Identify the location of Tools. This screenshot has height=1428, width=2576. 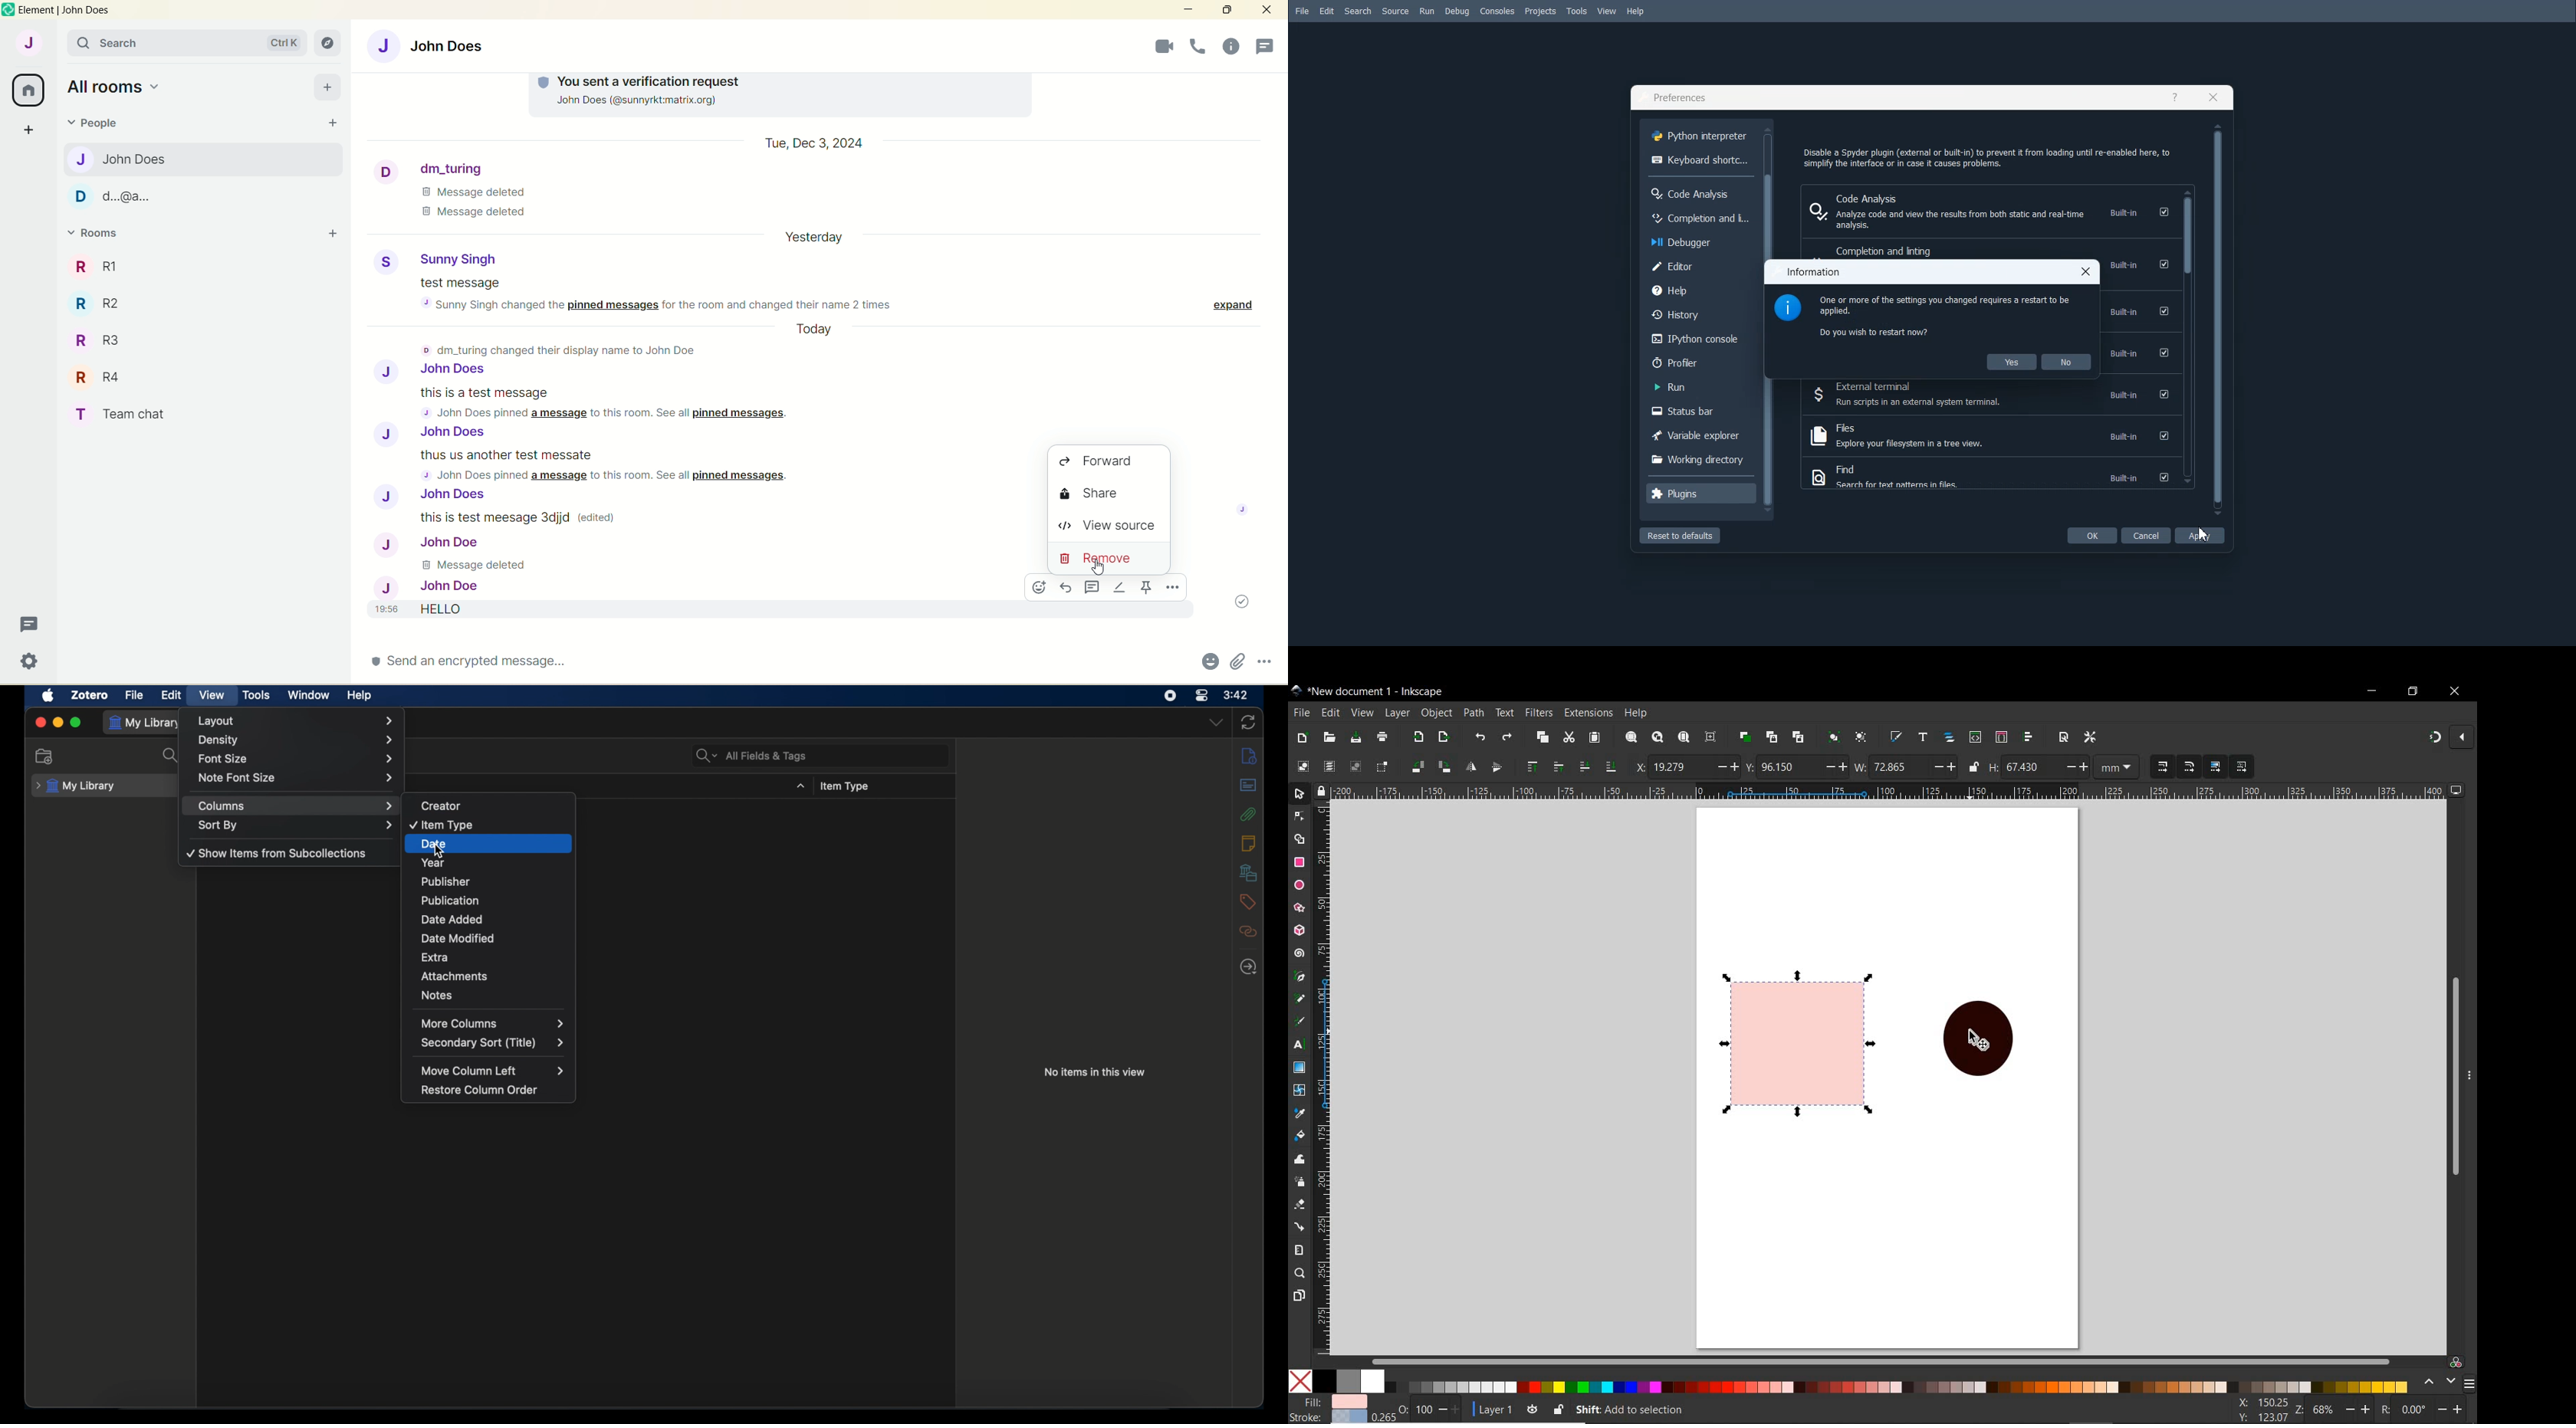
(1576, 11).